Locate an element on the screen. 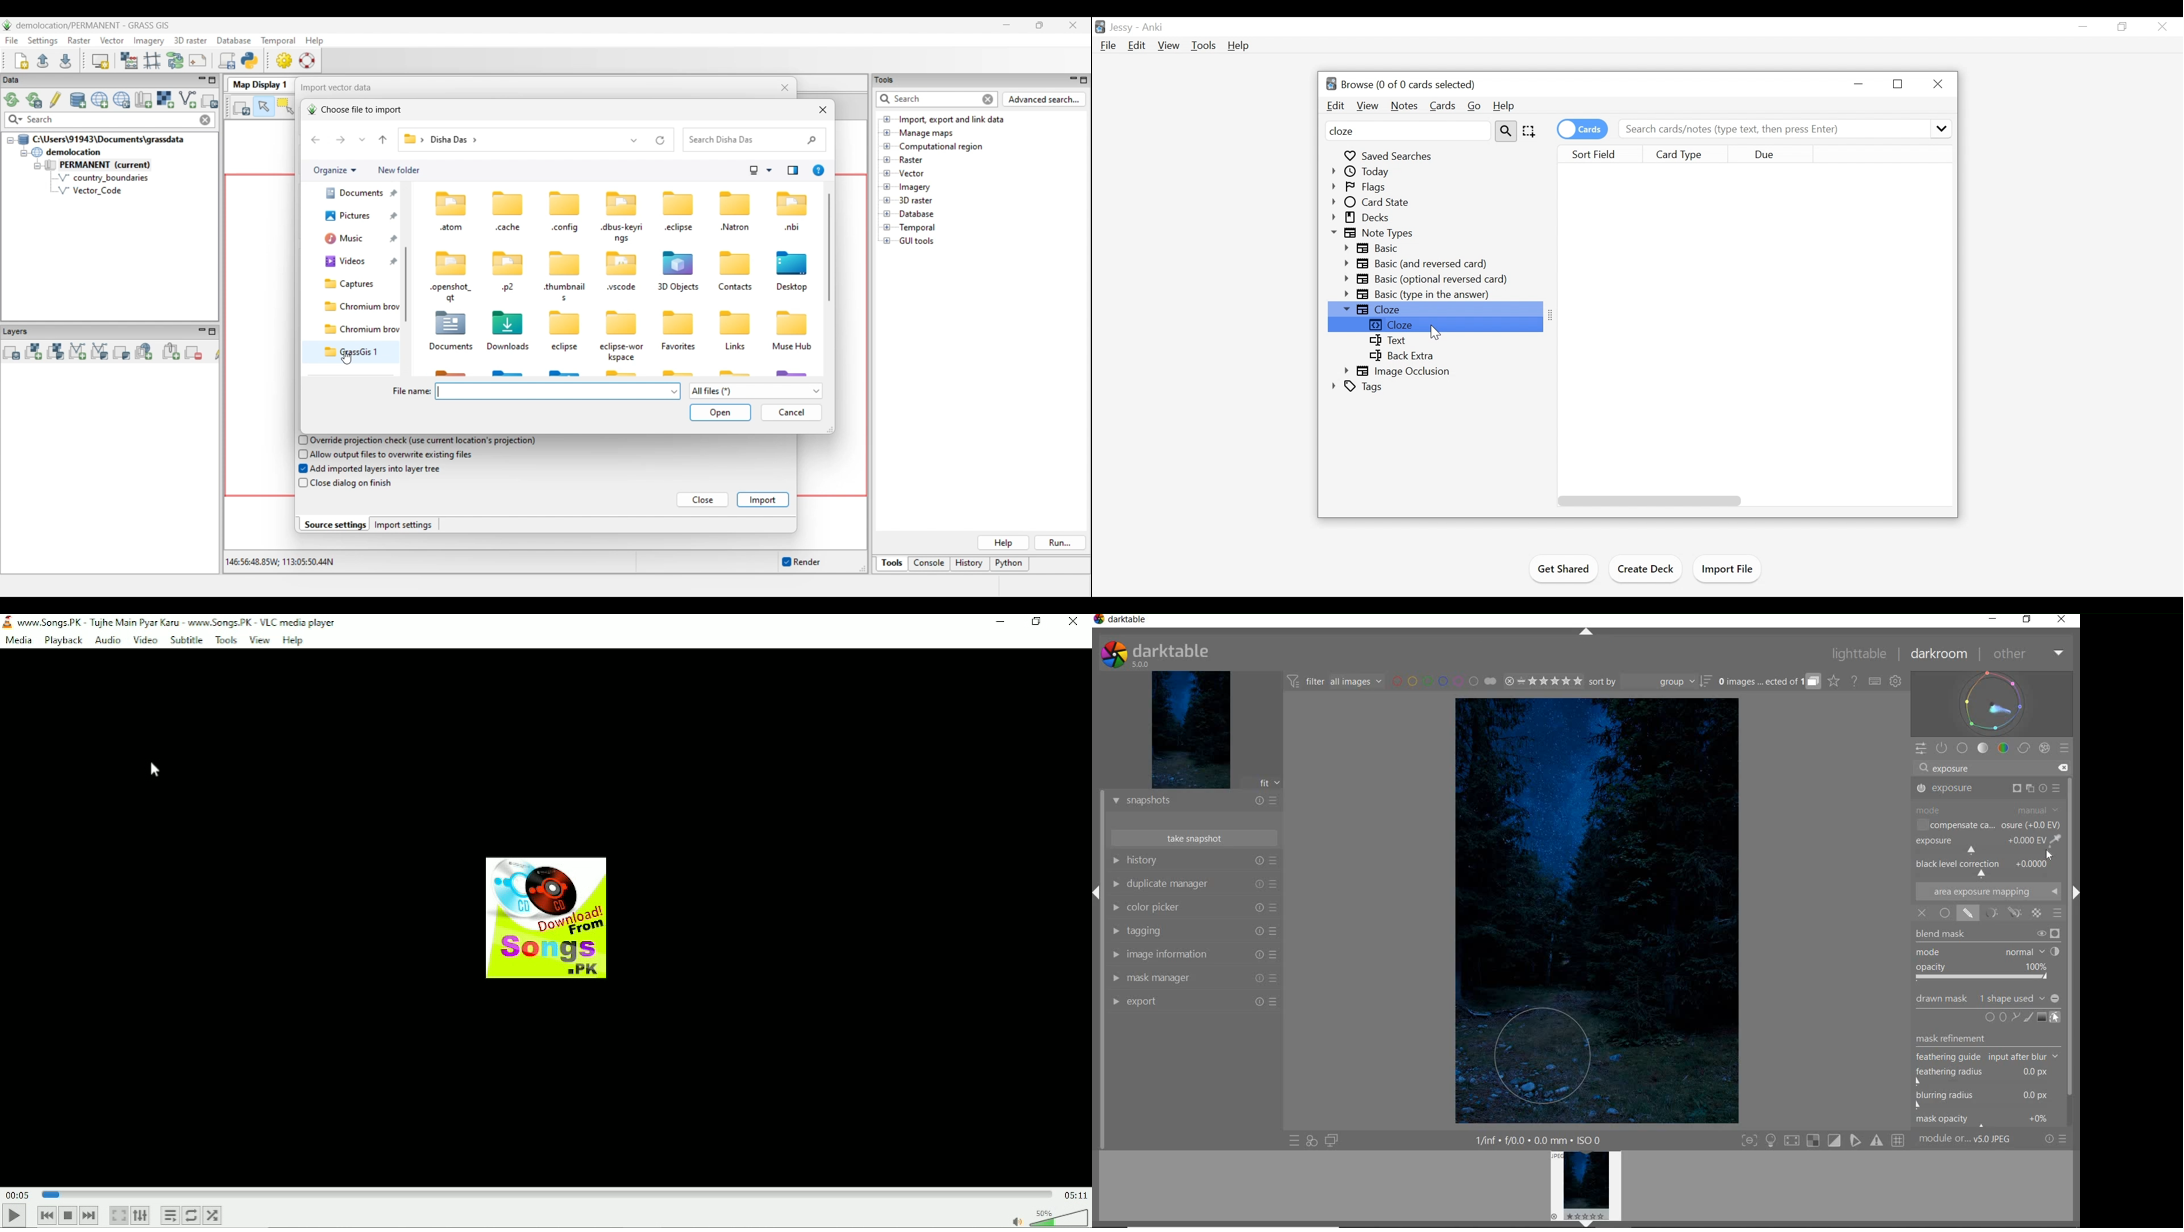  Toggle Cards is located at coordinates (1584, 129).